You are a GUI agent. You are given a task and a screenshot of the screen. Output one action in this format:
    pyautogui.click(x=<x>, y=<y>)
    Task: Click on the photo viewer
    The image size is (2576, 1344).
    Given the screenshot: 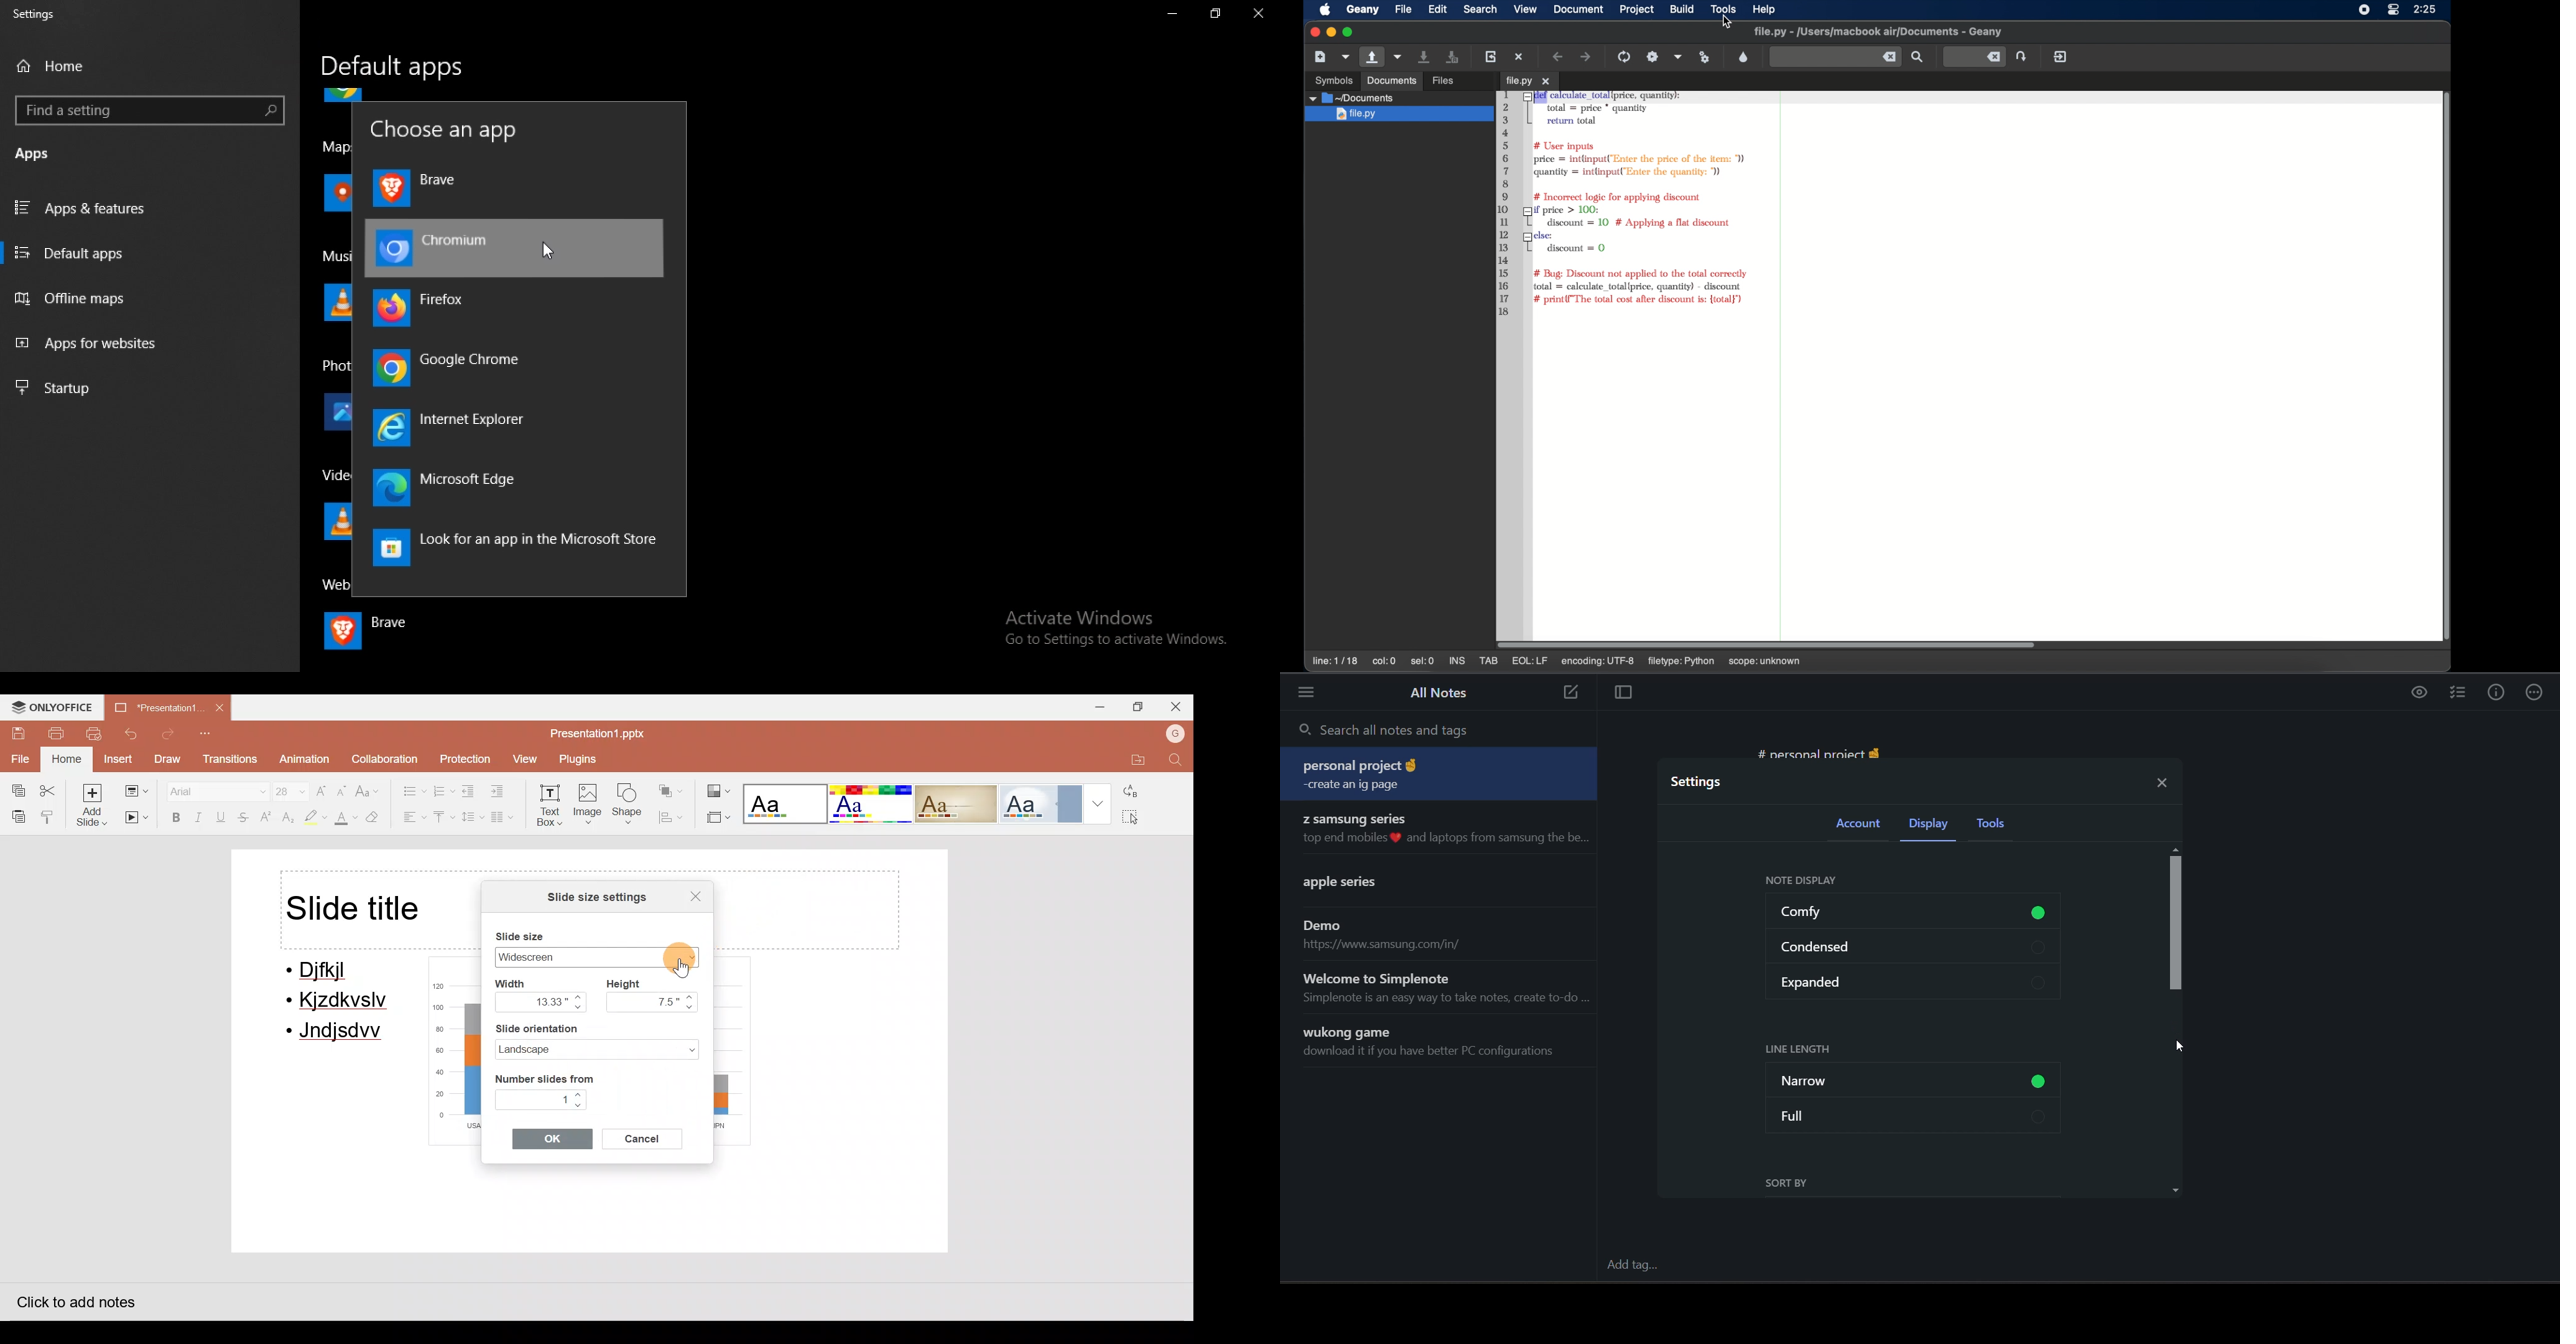 What is the action you would take?
    pyautogui.click(x=336, y=365)
    